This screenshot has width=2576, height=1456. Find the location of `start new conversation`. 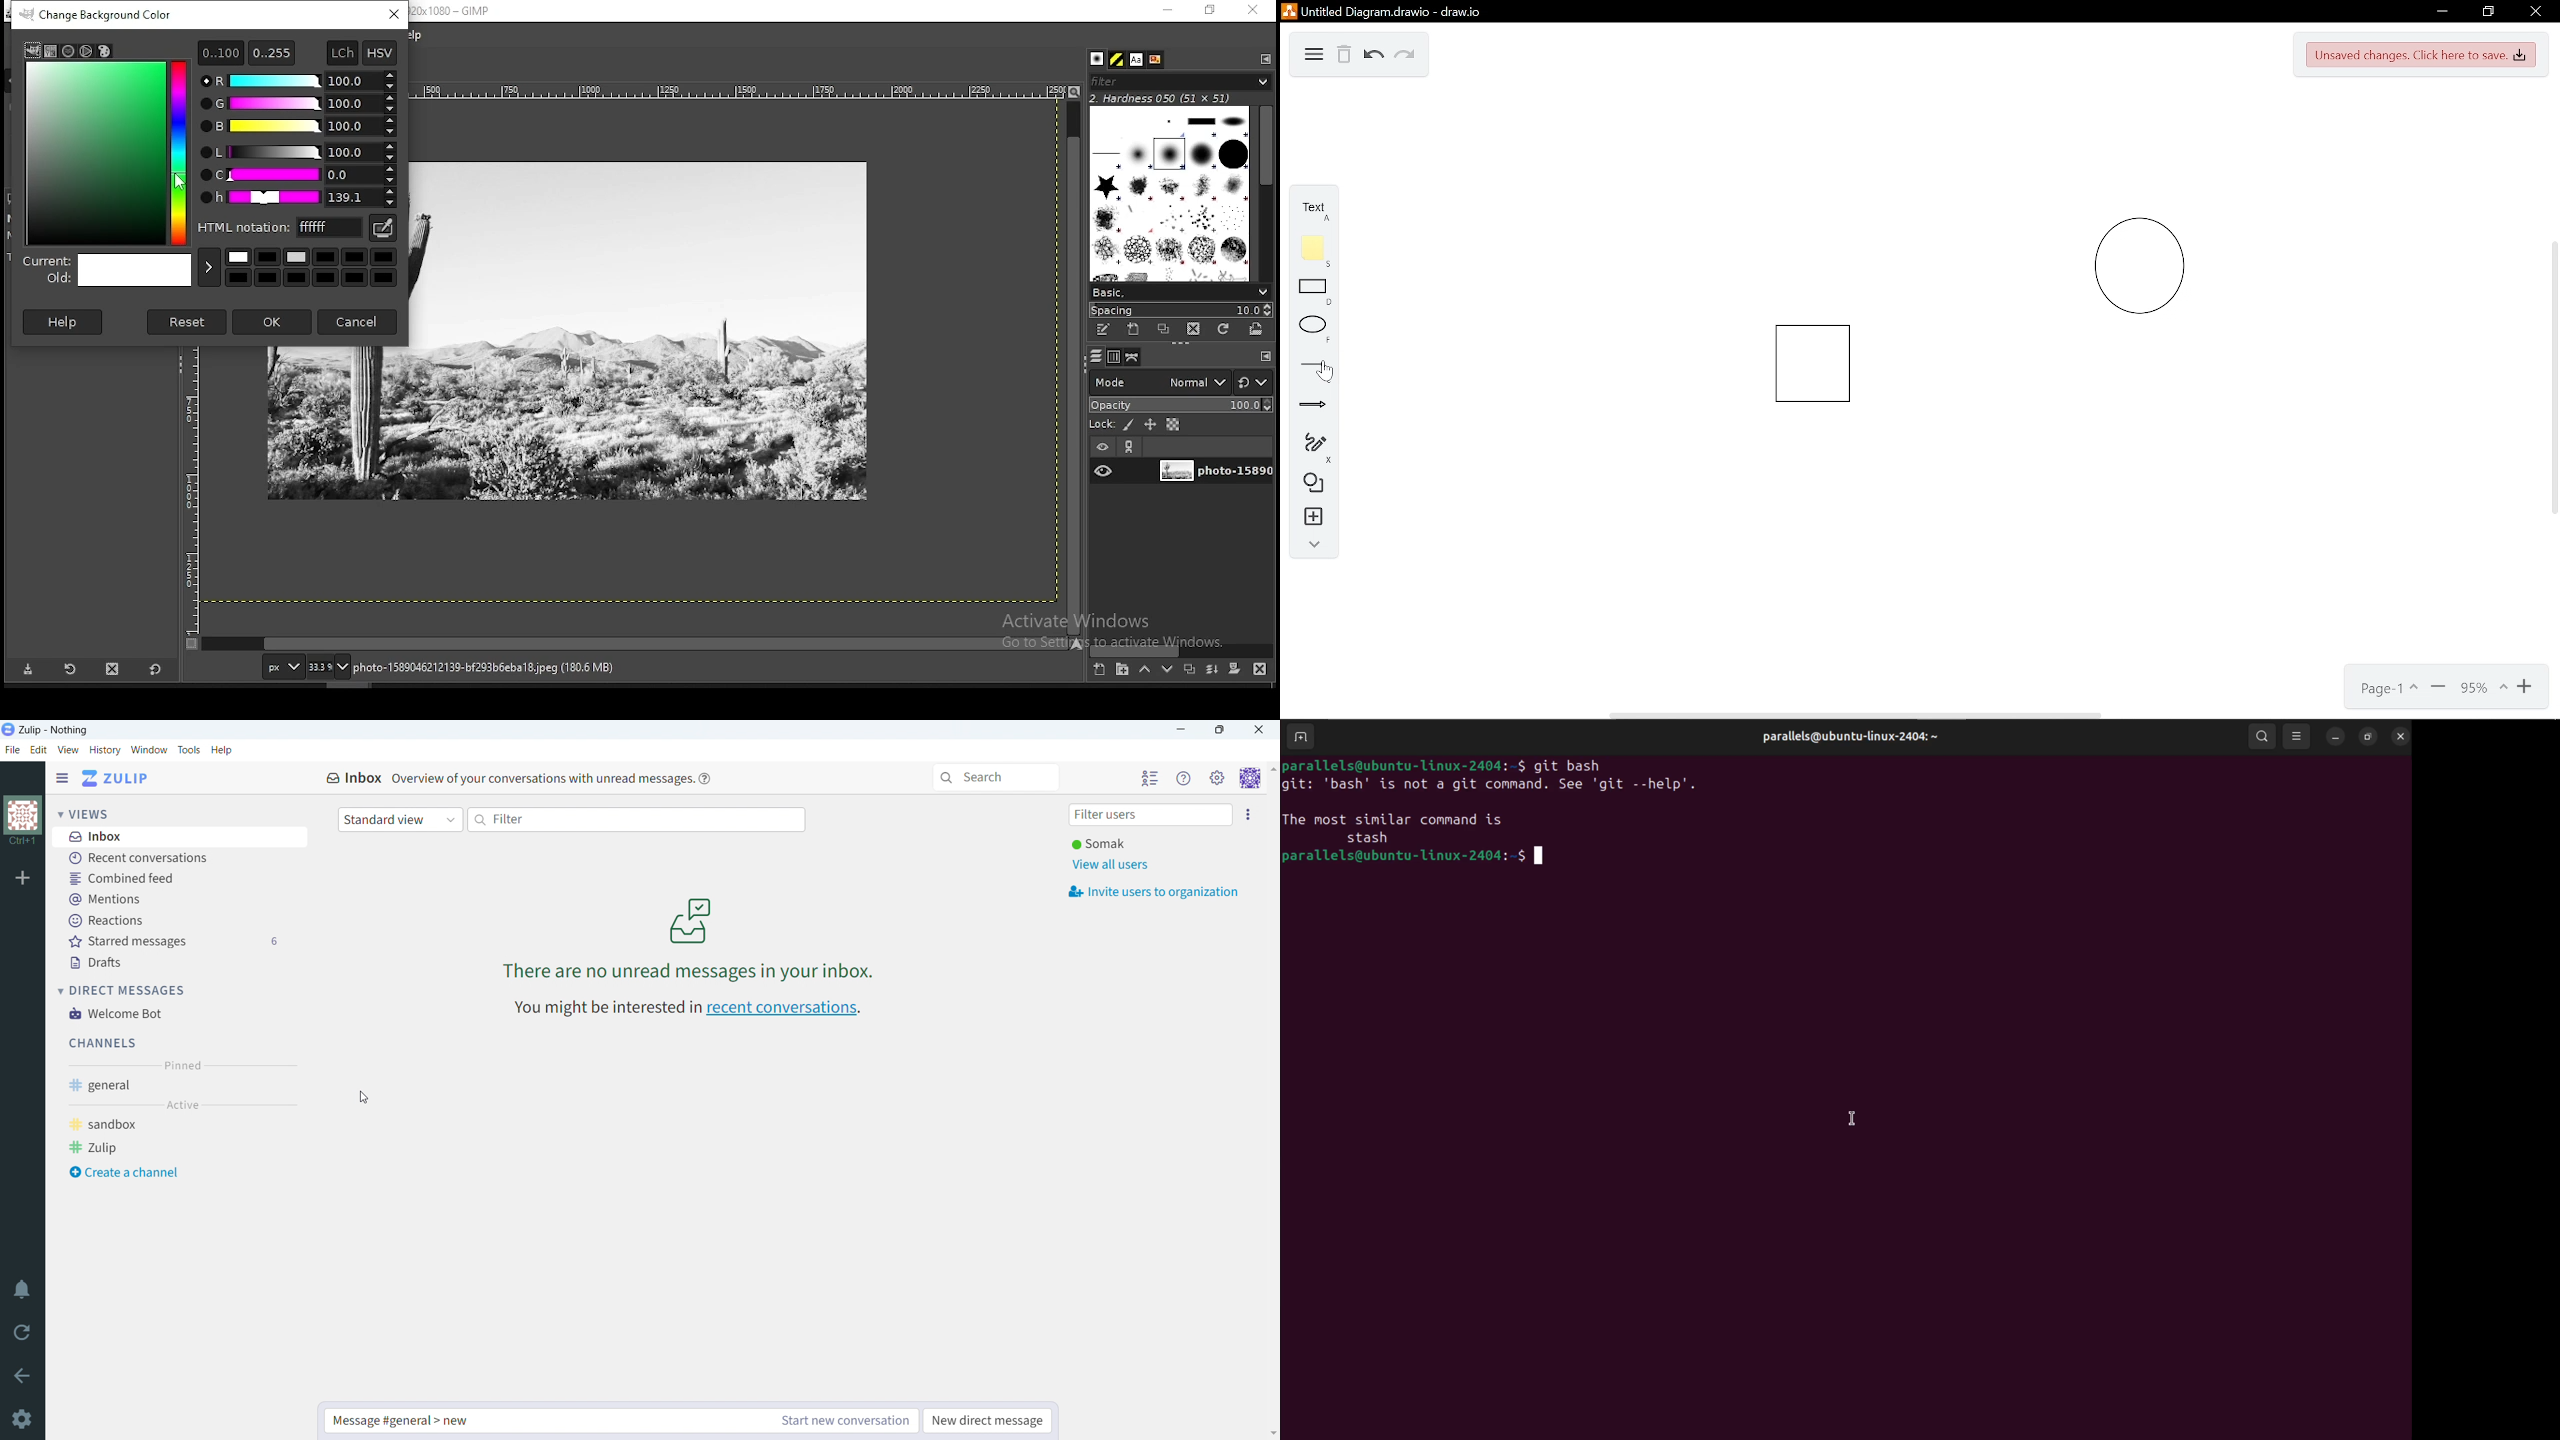

start new conversation is located at coordinates (841, 1421).